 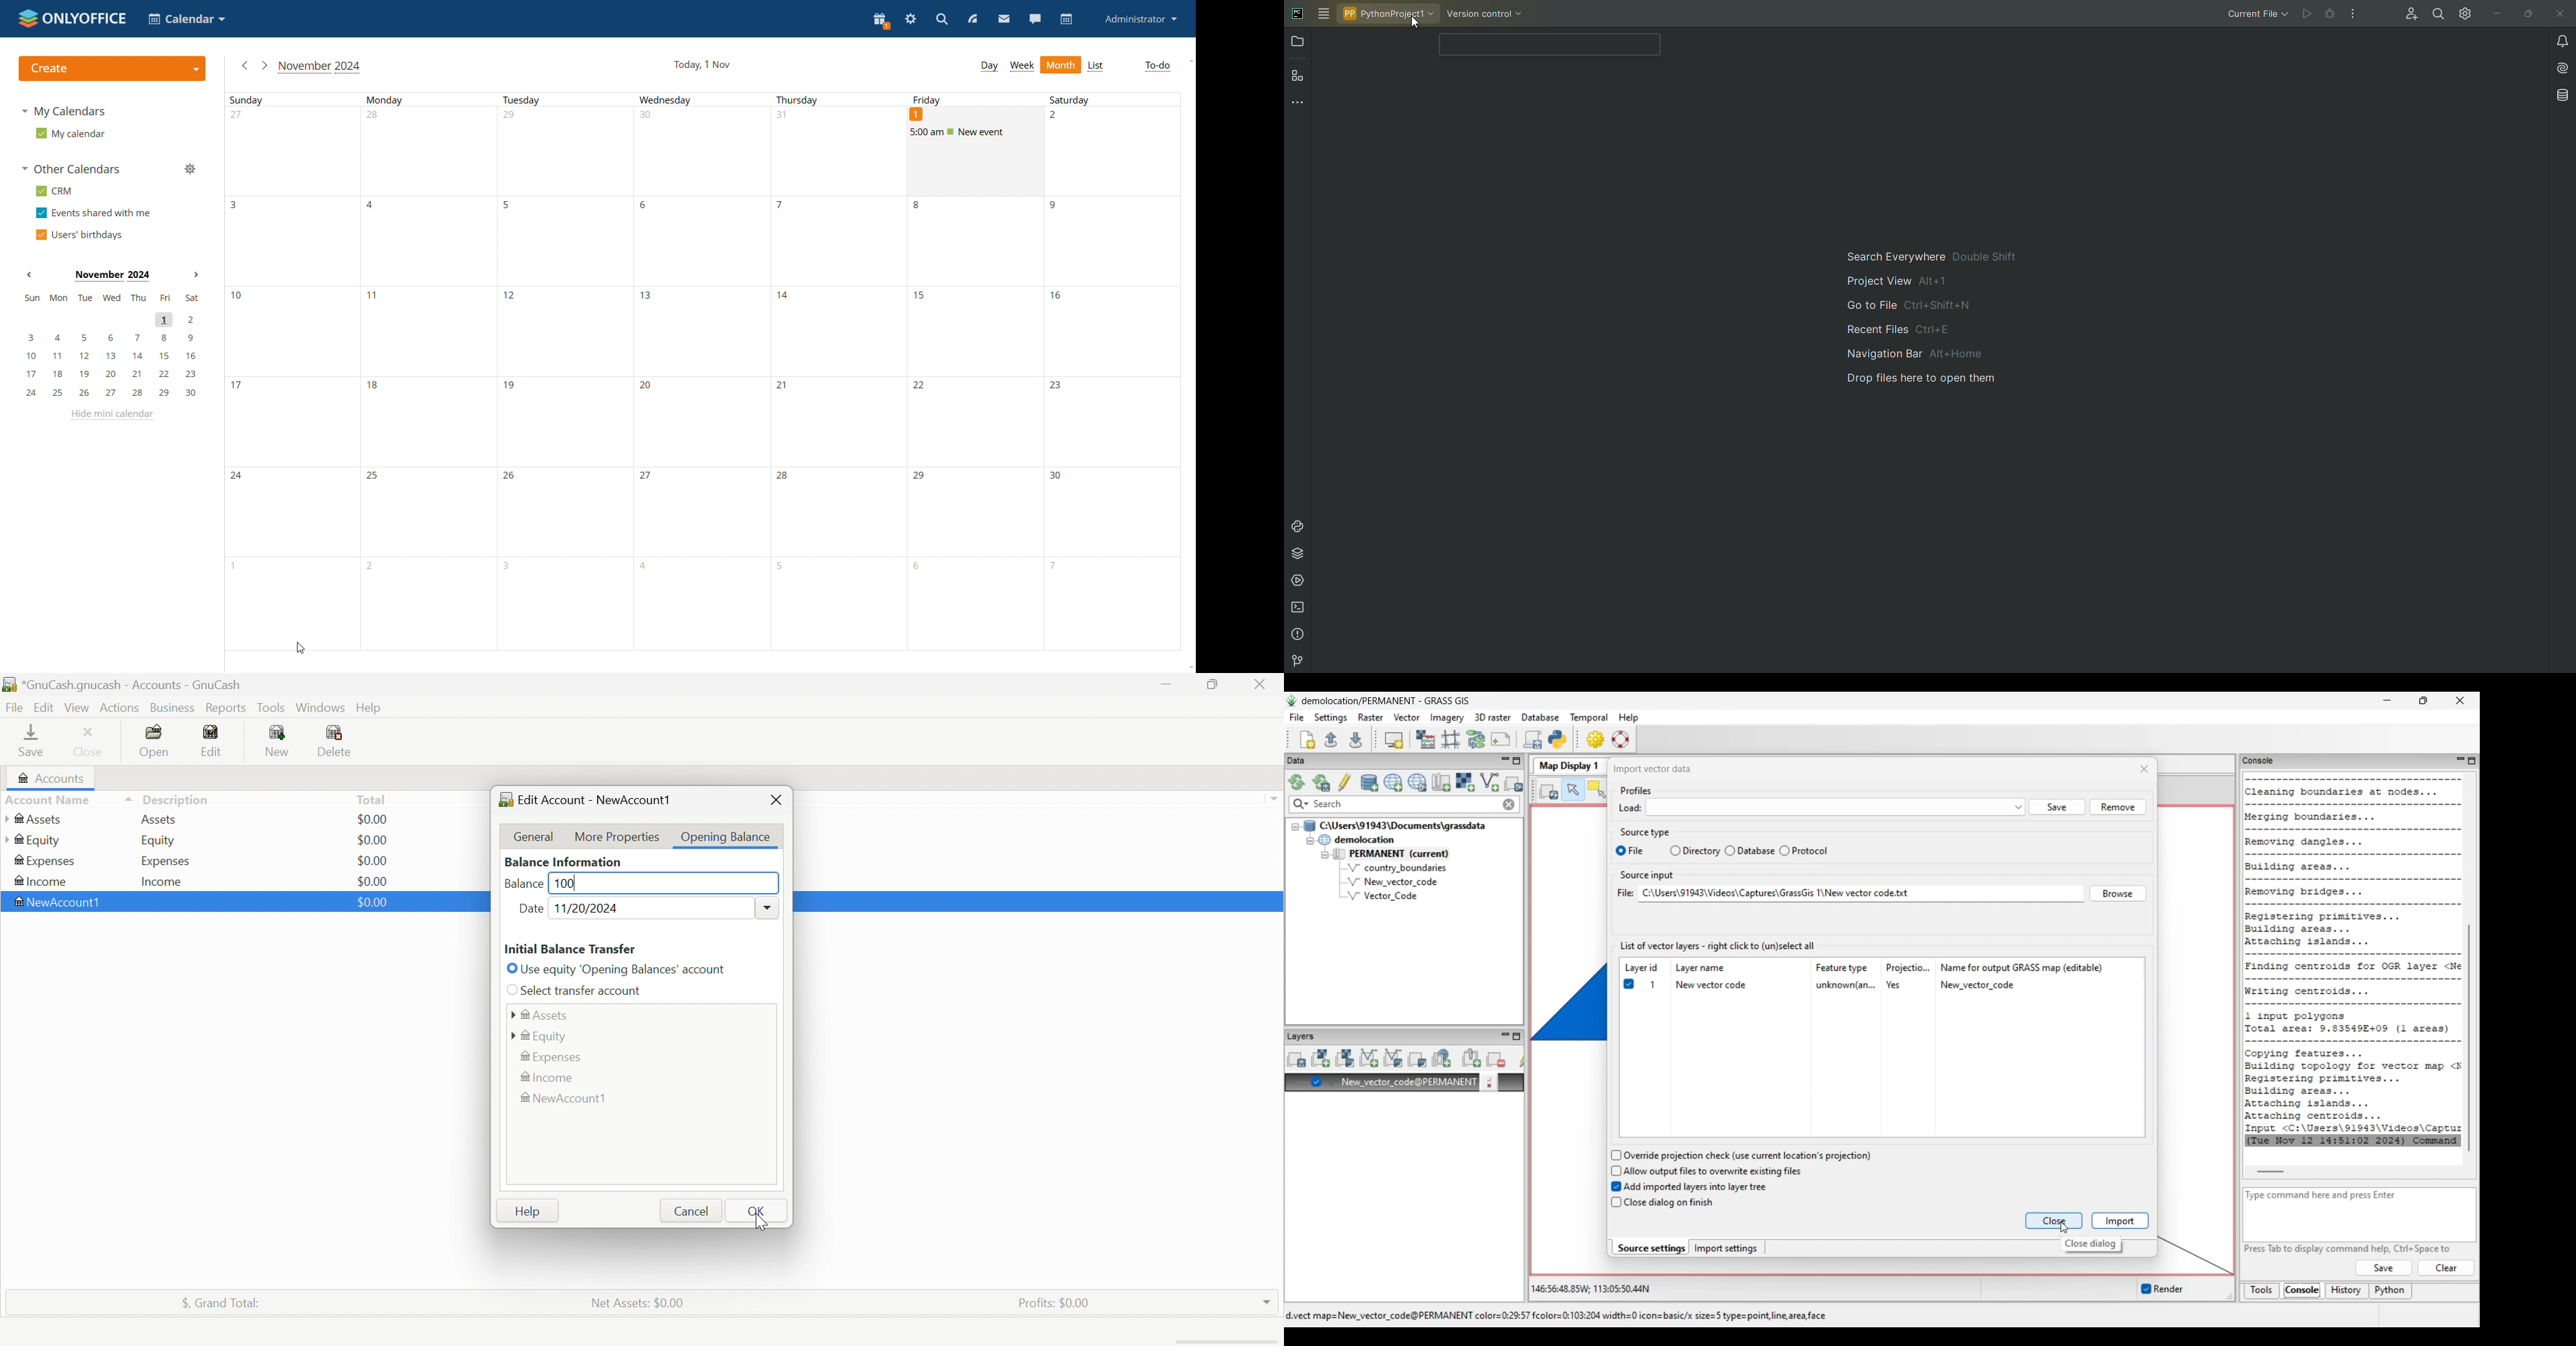 I want to click on Income, so click(x=550, y=1078).